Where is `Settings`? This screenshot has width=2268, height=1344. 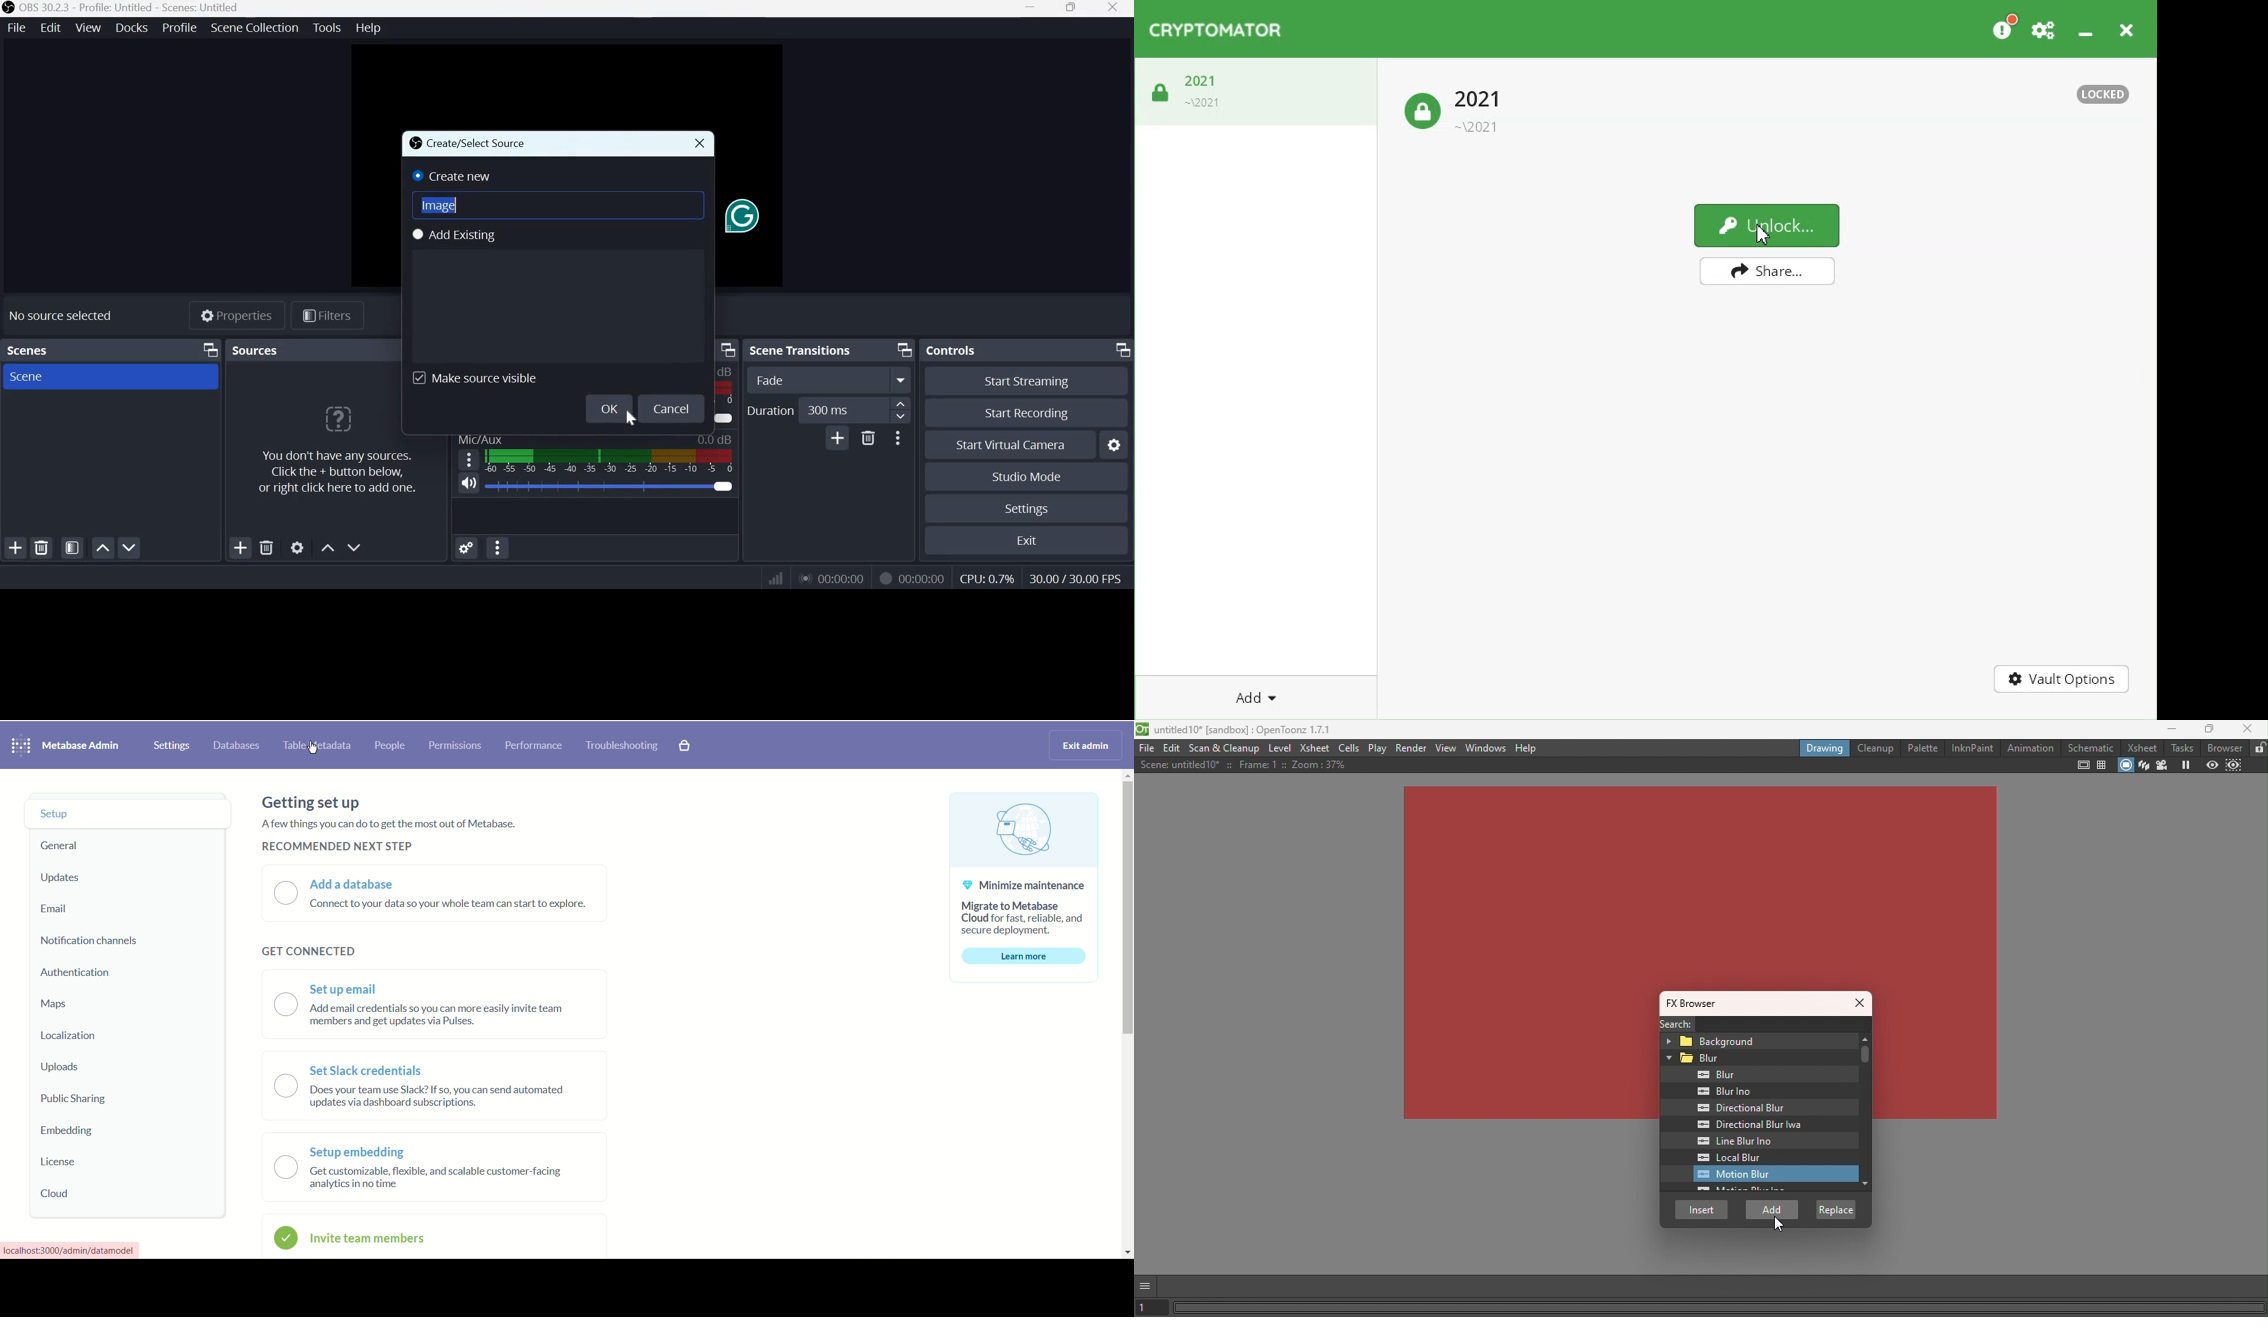
Settings is located at coordinates (1027, 509).